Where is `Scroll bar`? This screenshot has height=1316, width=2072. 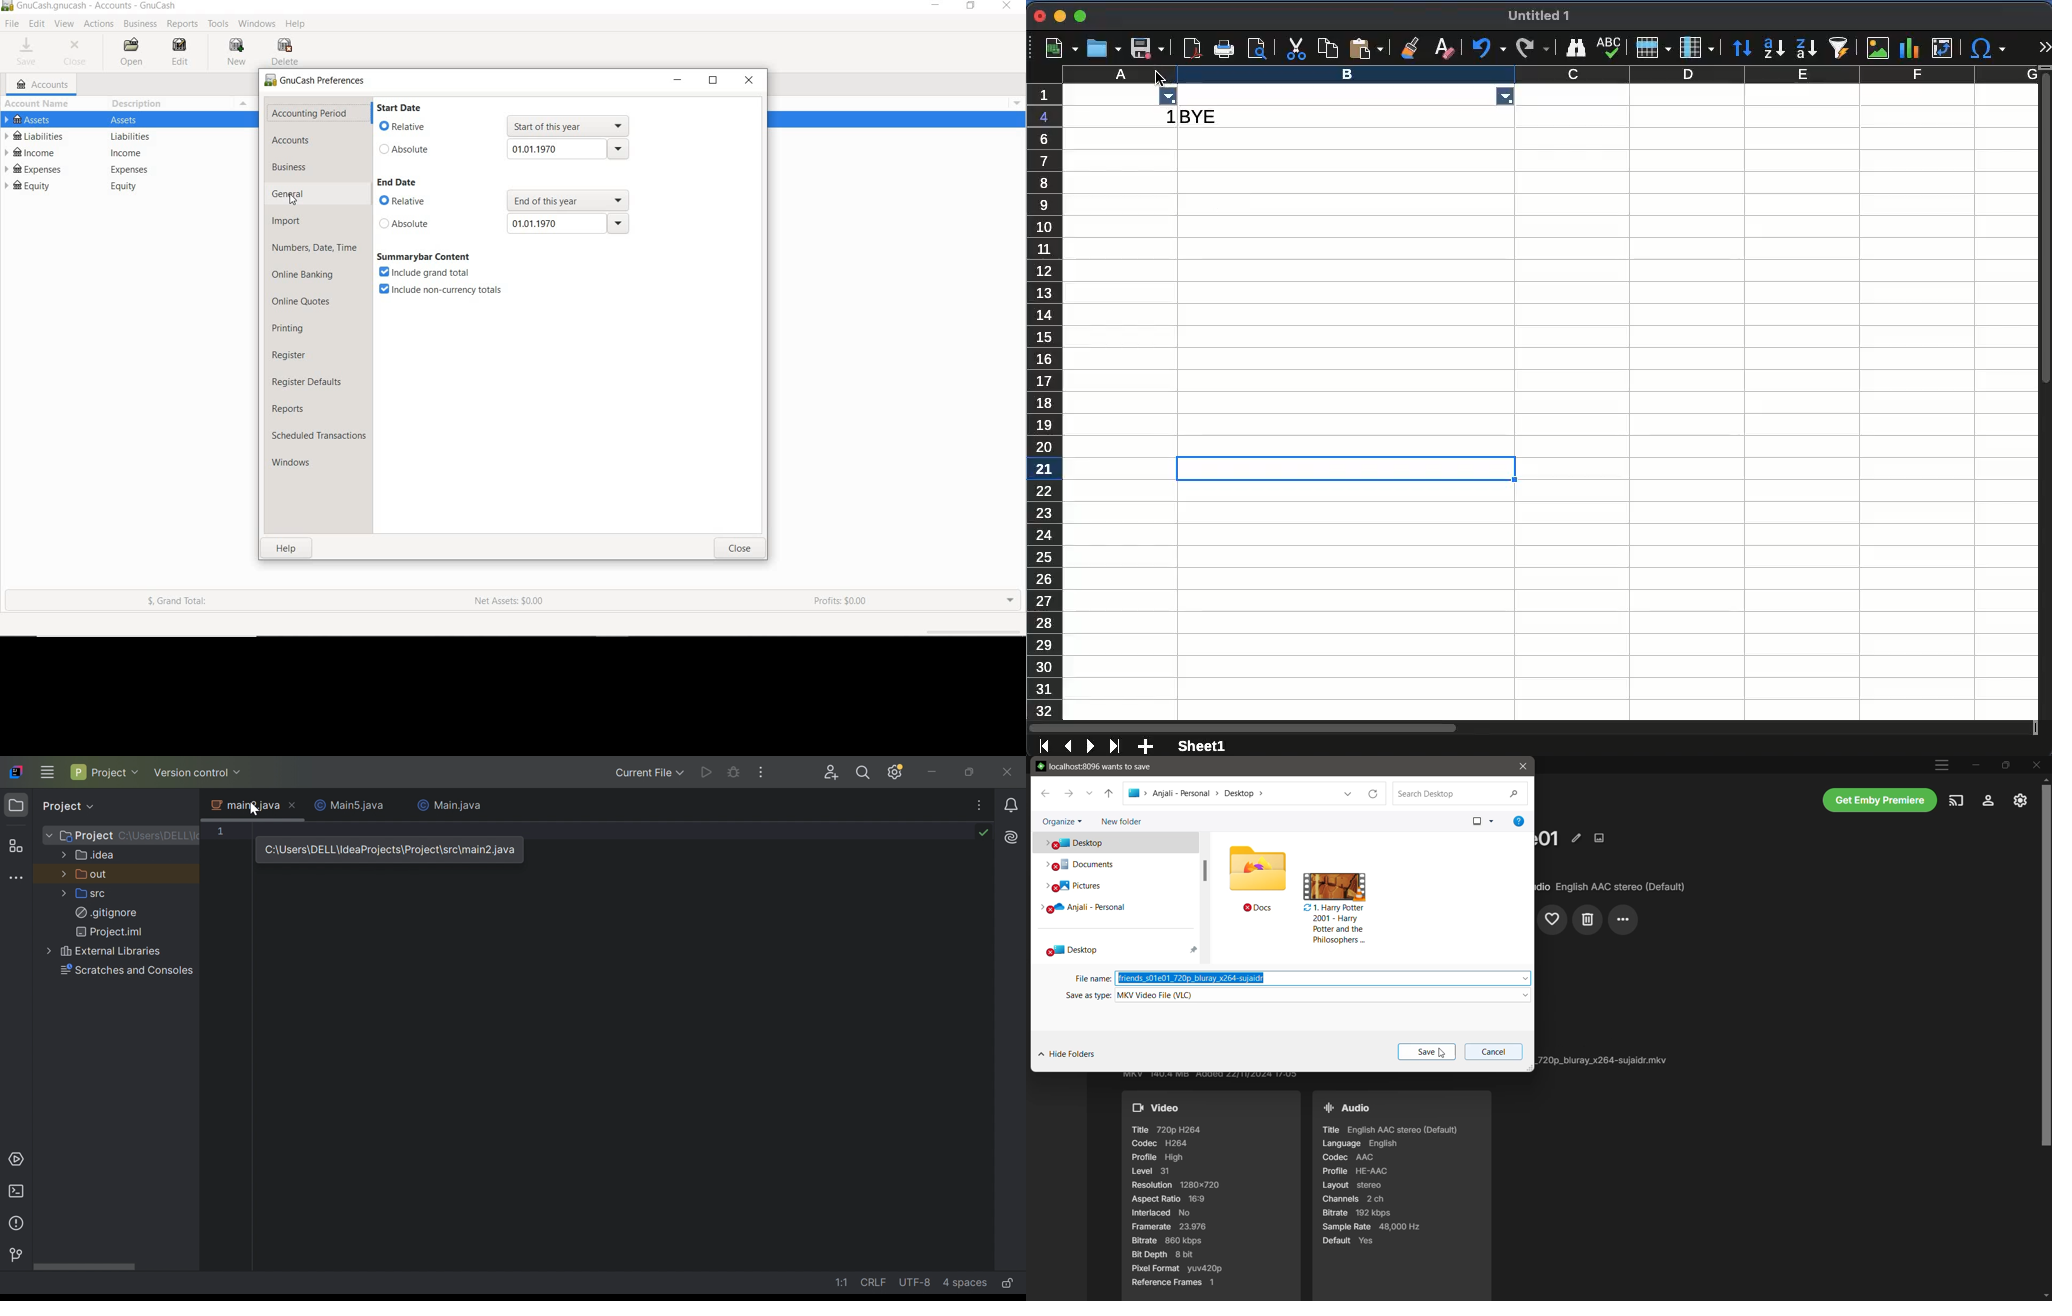 Scroll bar is located at coordinates (82, 1268).